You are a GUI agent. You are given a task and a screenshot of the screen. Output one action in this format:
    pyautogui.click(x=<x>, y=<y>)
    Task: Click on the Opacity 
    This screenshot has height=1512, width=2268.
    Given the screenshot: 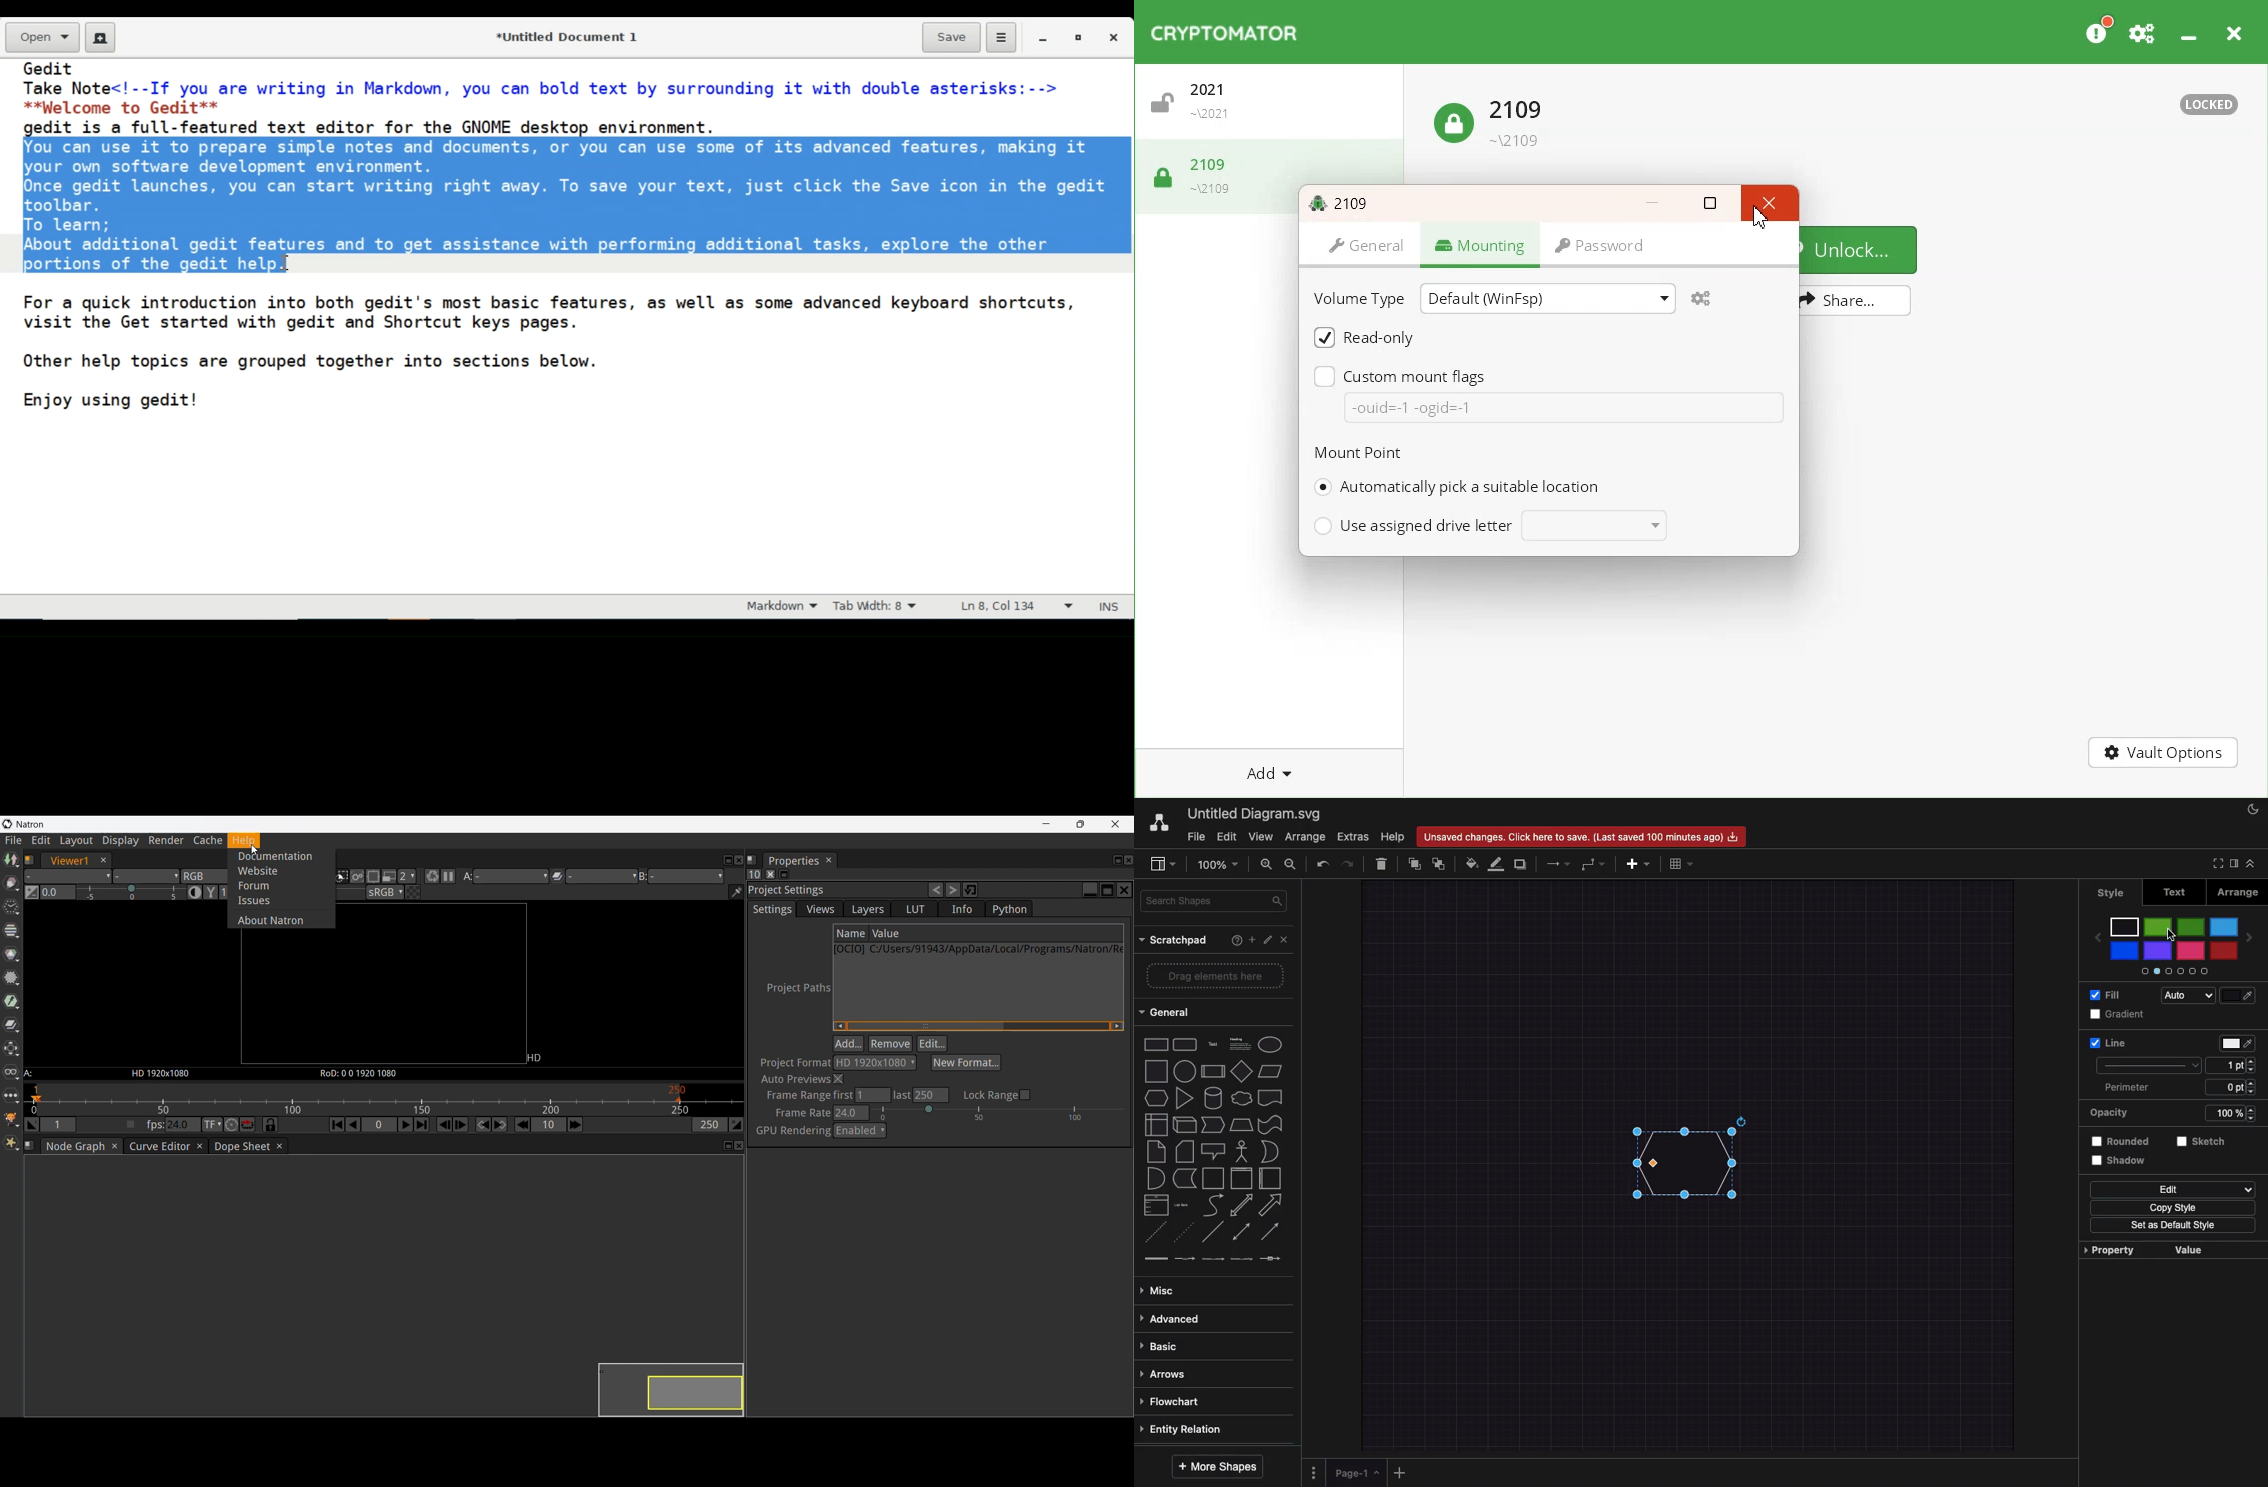 What is the action you would take?
    pyautogui.click(x=2171, y=1113)
    